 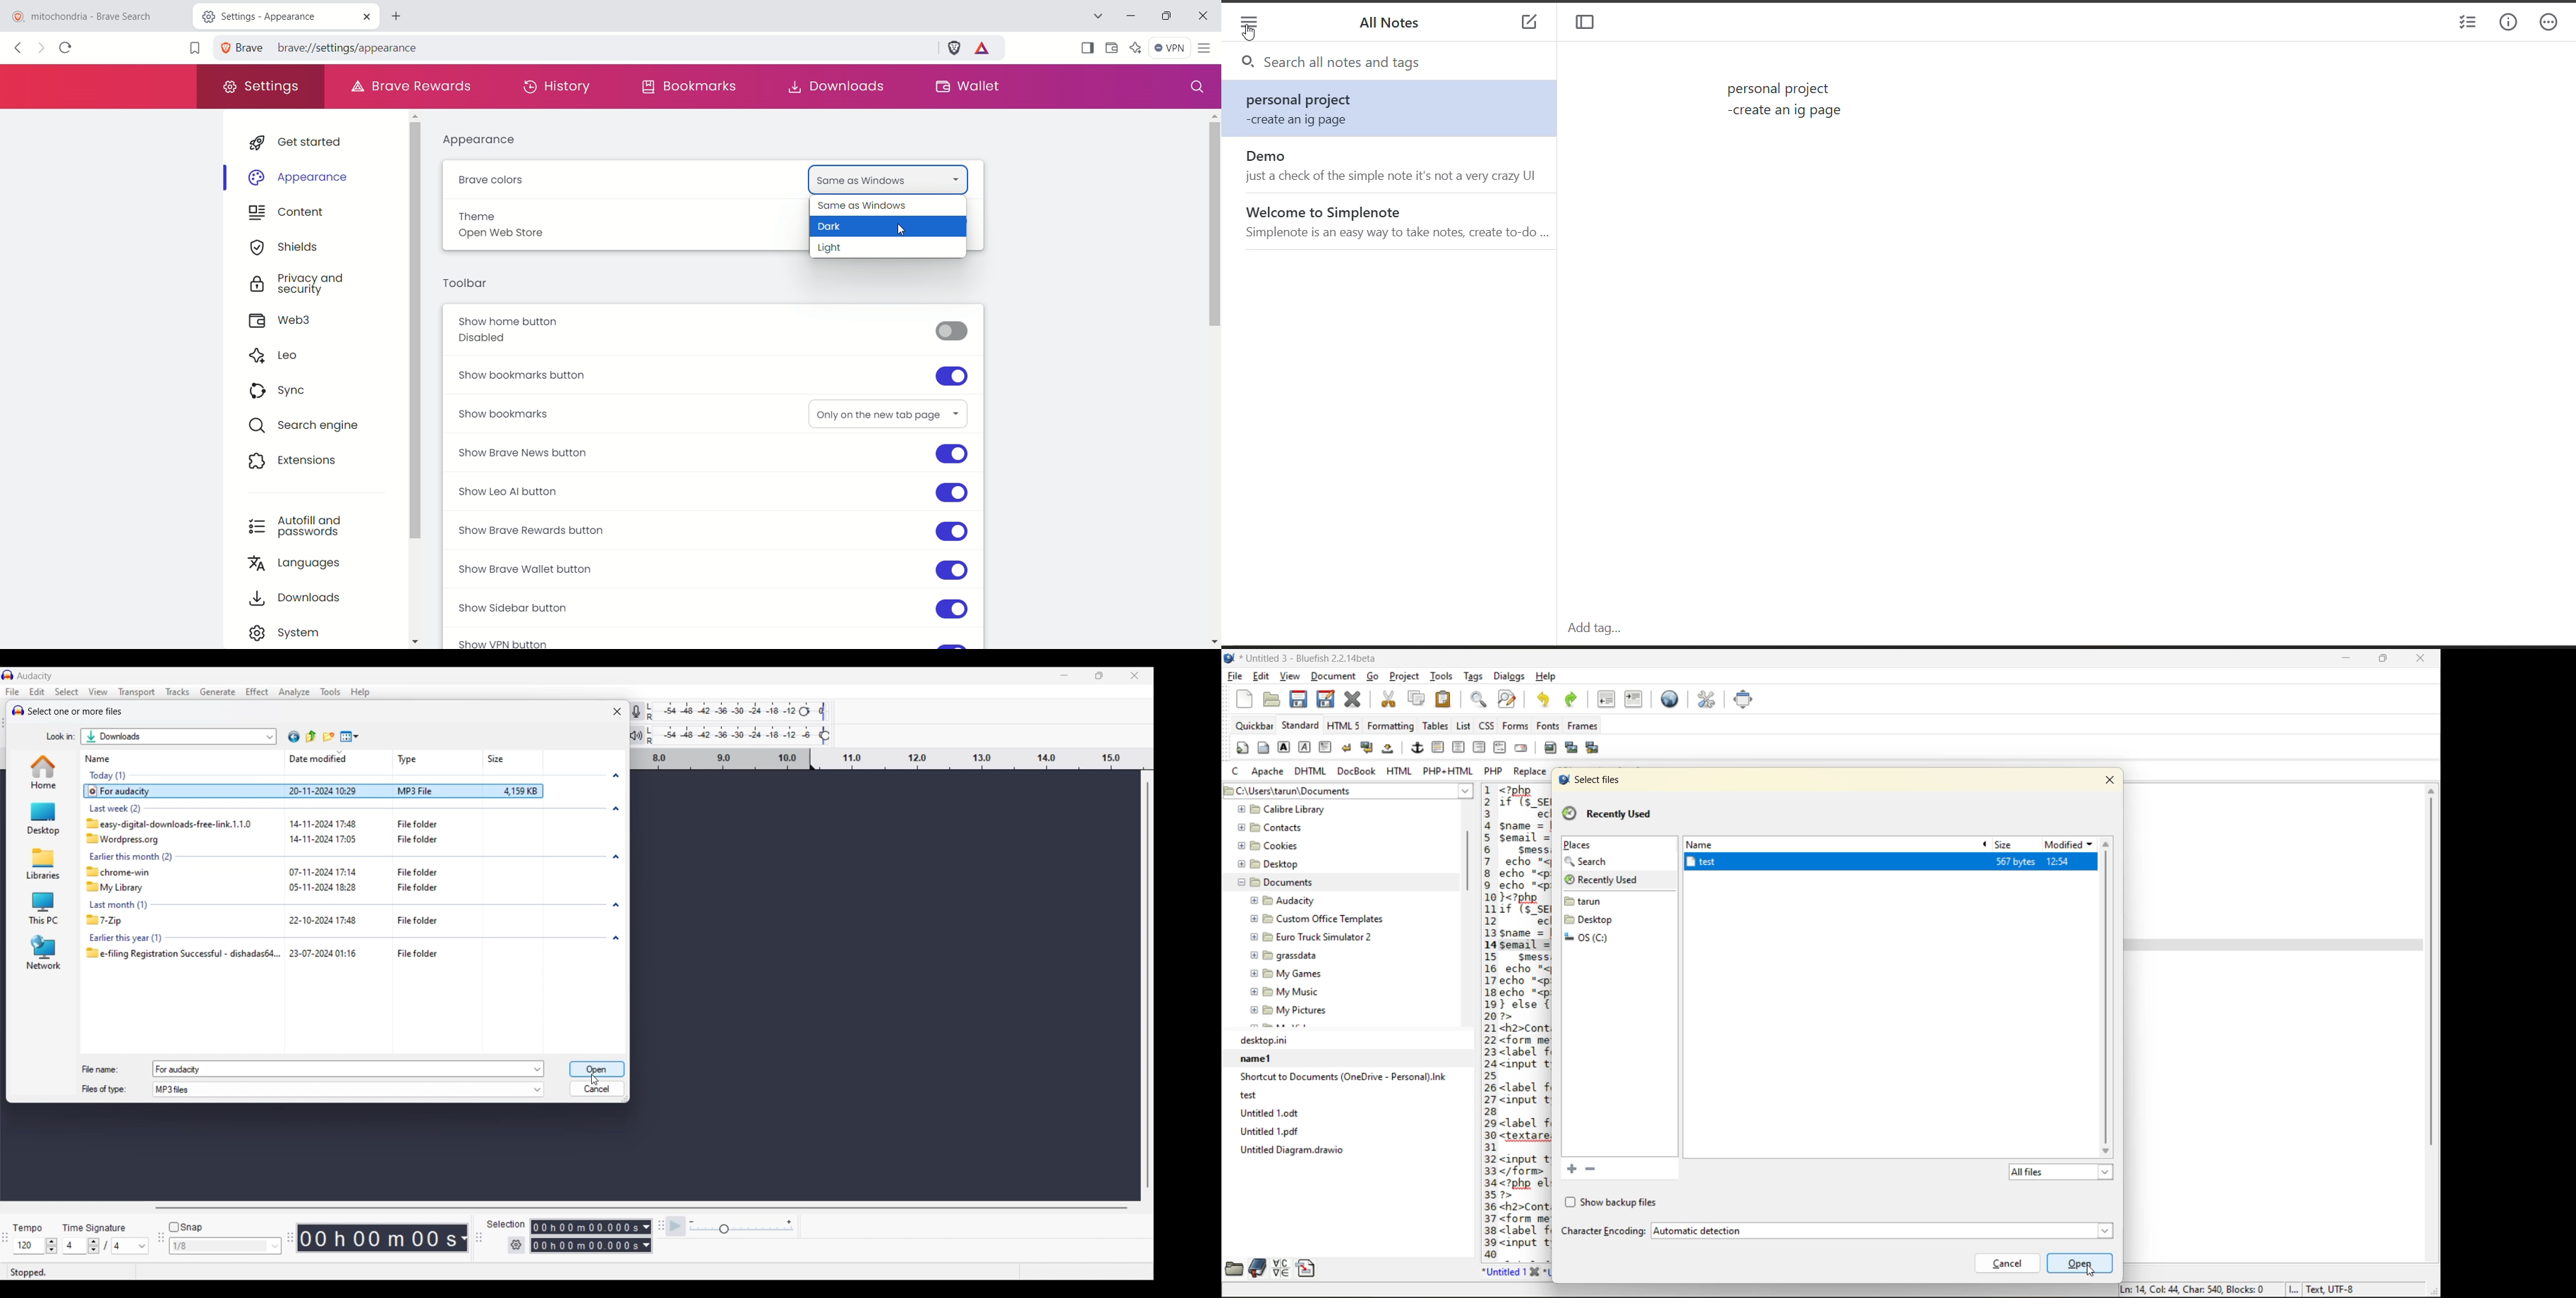 What do you see at coordinates (1247, 33) in the screenshot?
I see `cursor` at bounding box center [1247, 33].